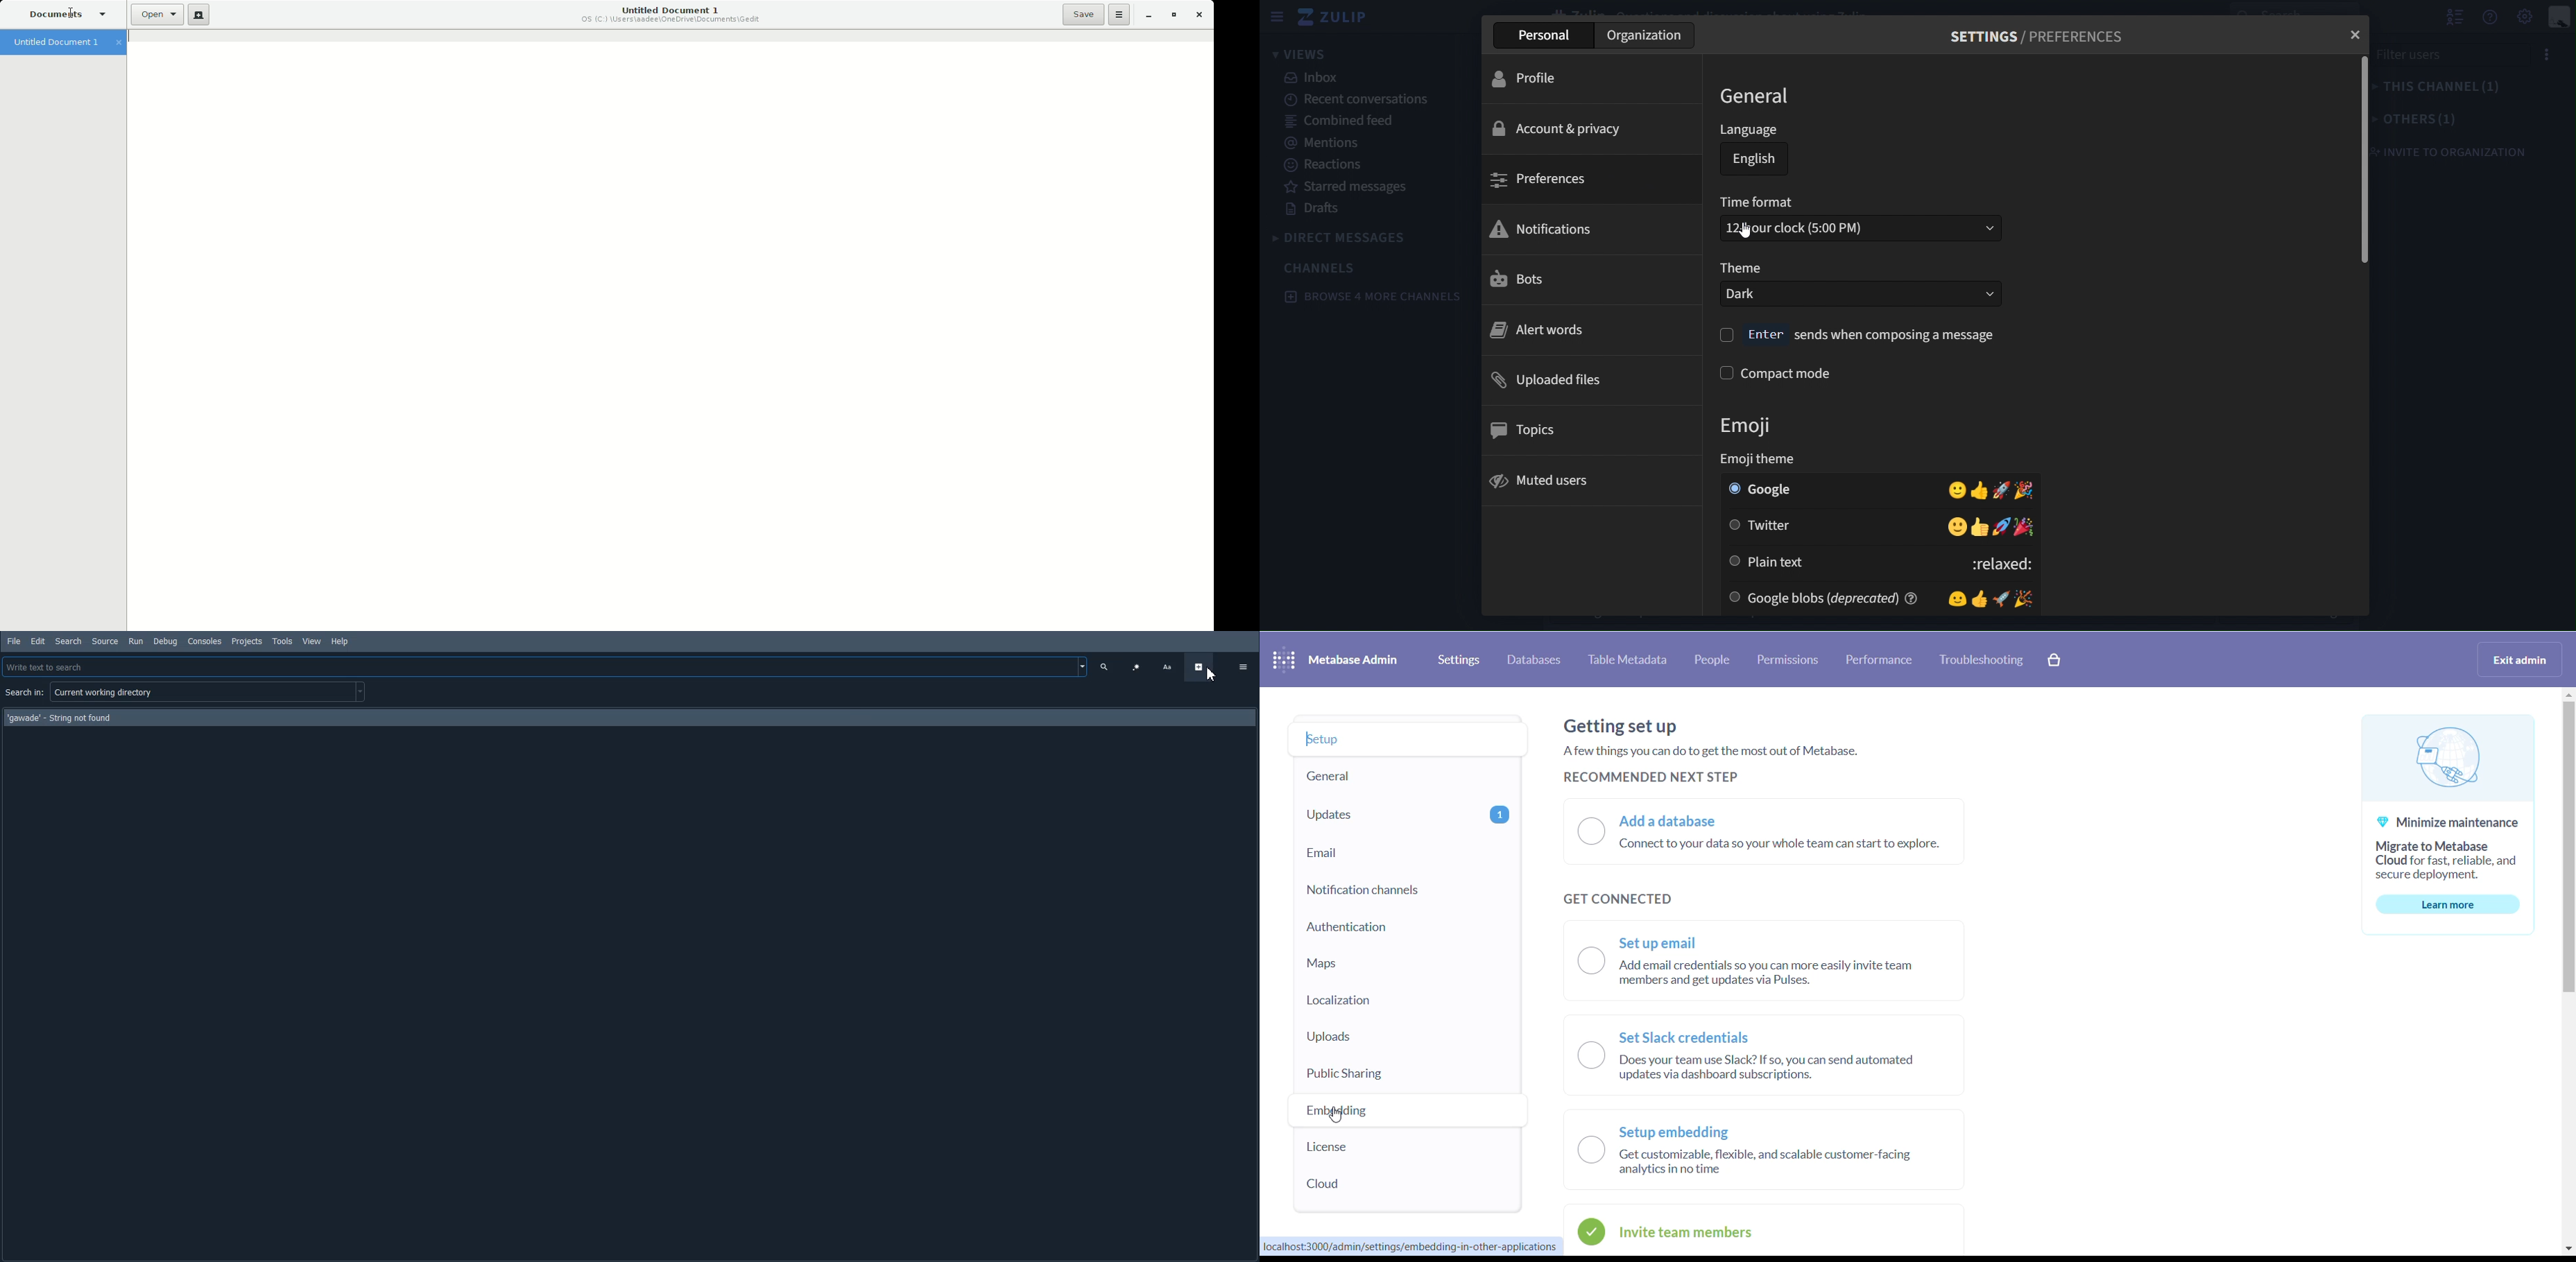 The image size is (2576, 1288). I want to click on browse 4 more channels, so click(1369, 297).